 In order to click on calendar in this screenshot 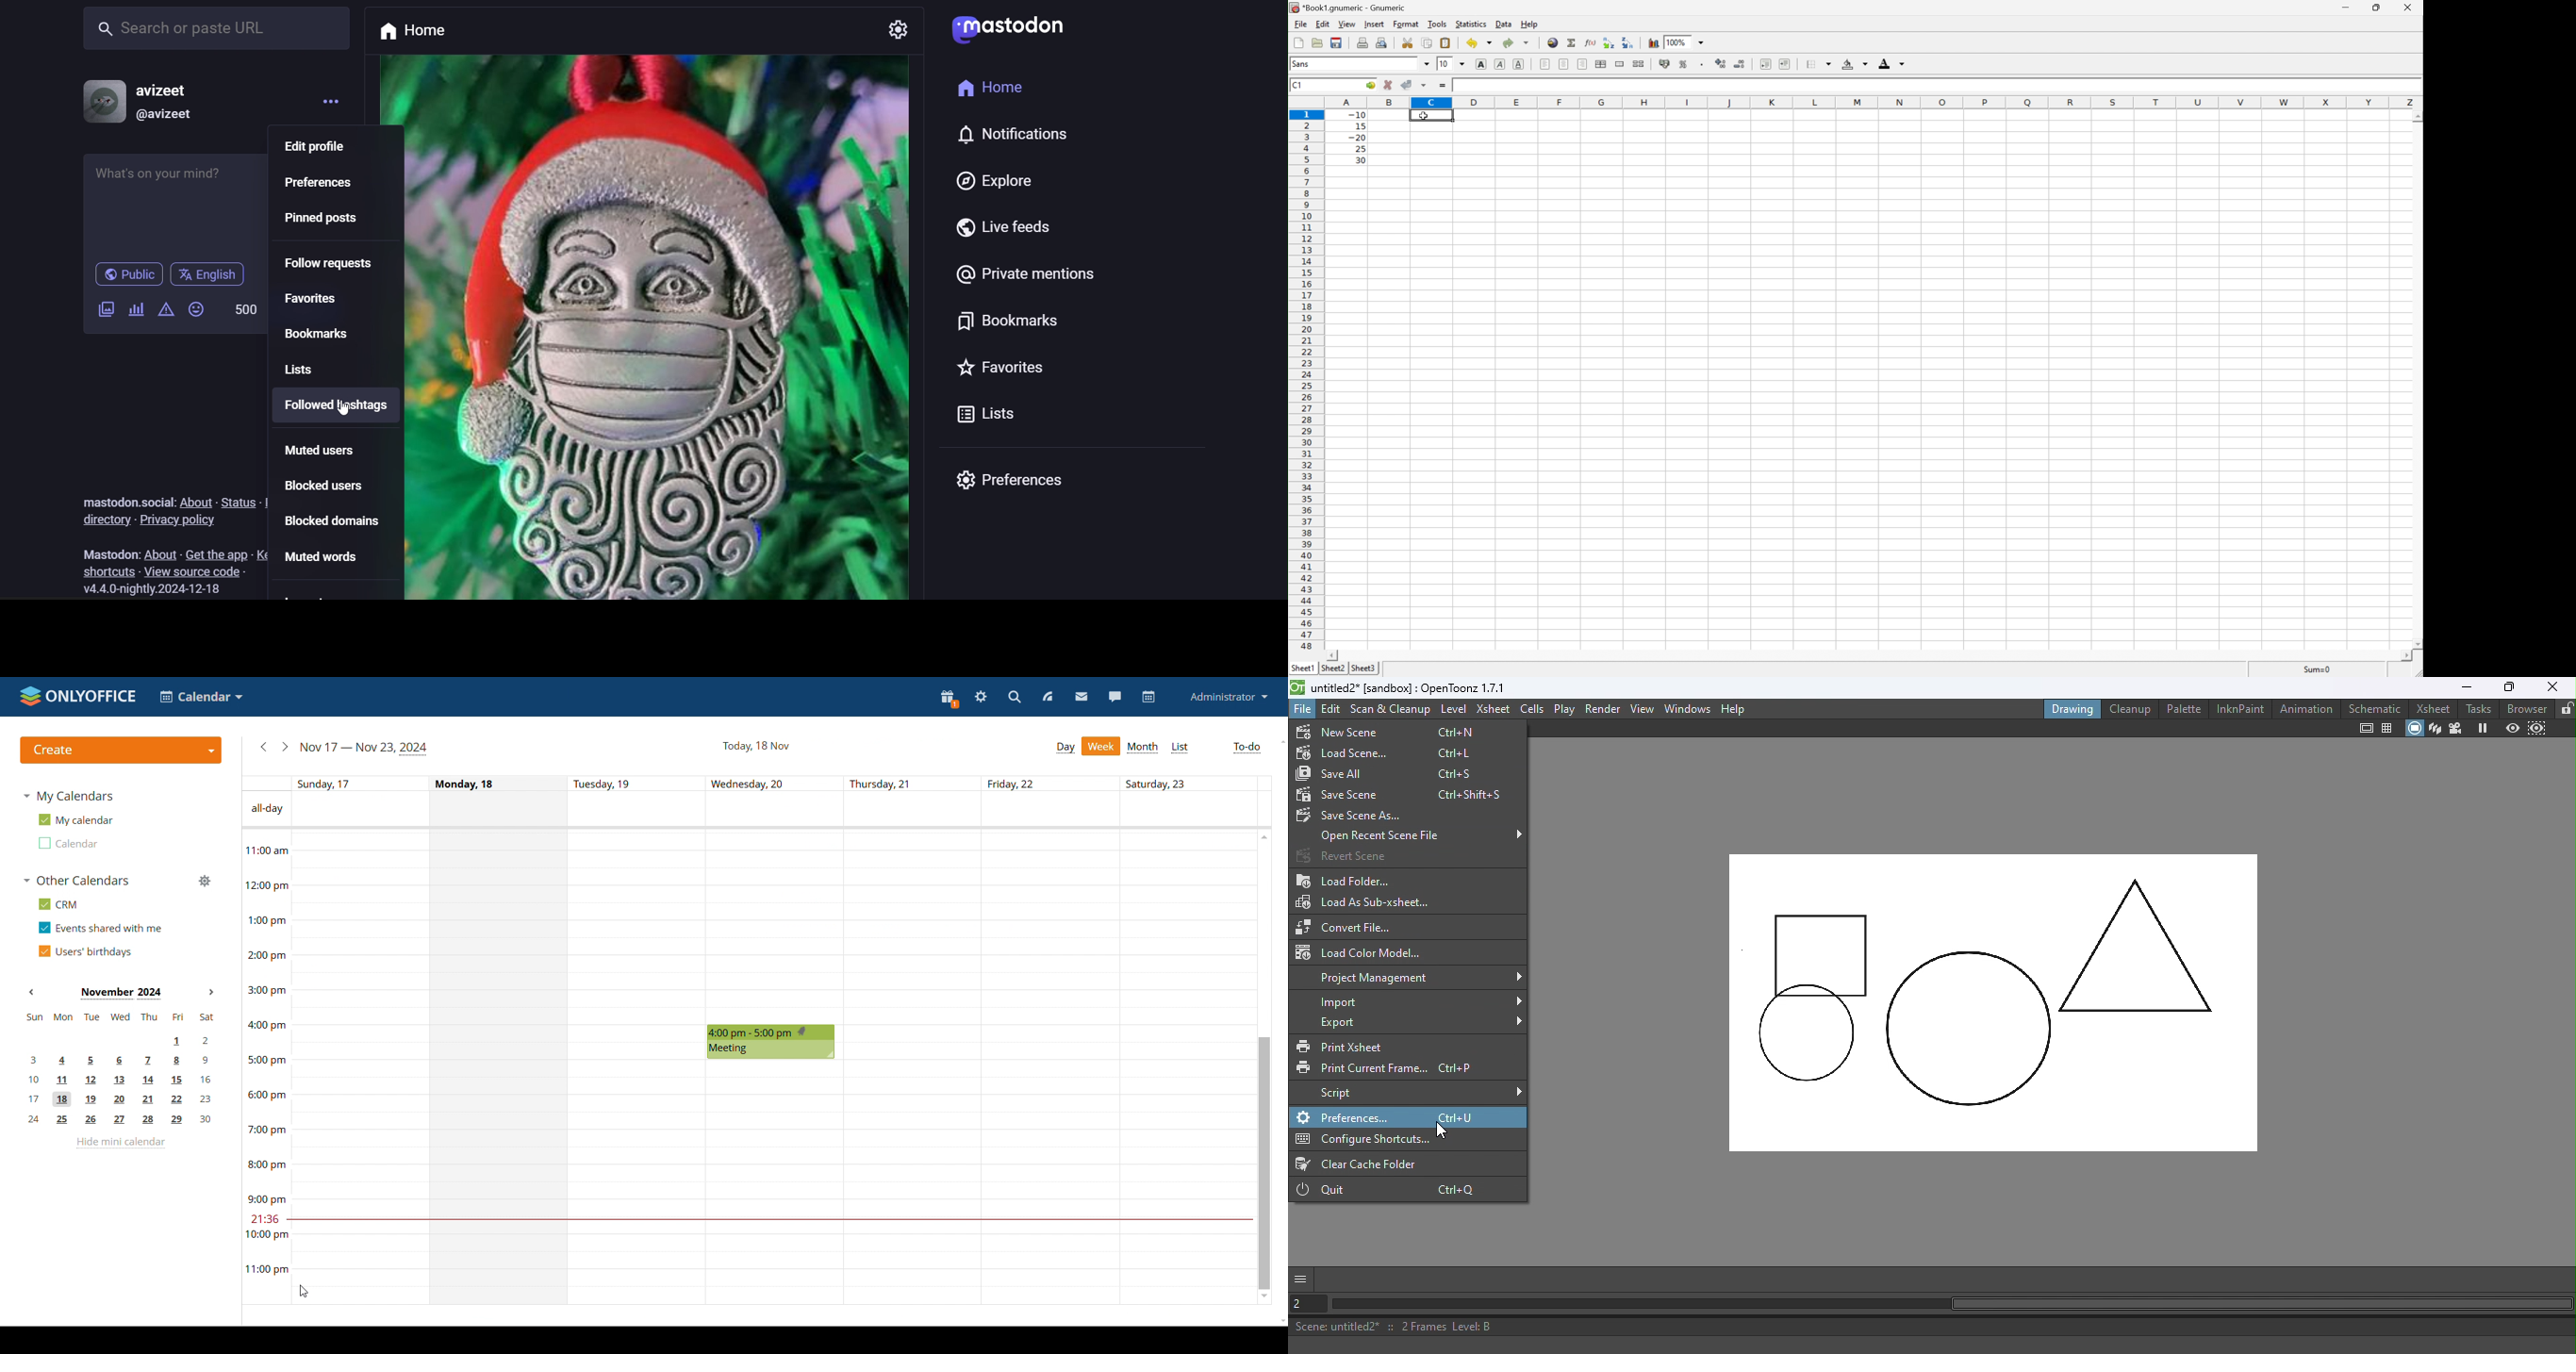, I will do `click(1148, 697)`.